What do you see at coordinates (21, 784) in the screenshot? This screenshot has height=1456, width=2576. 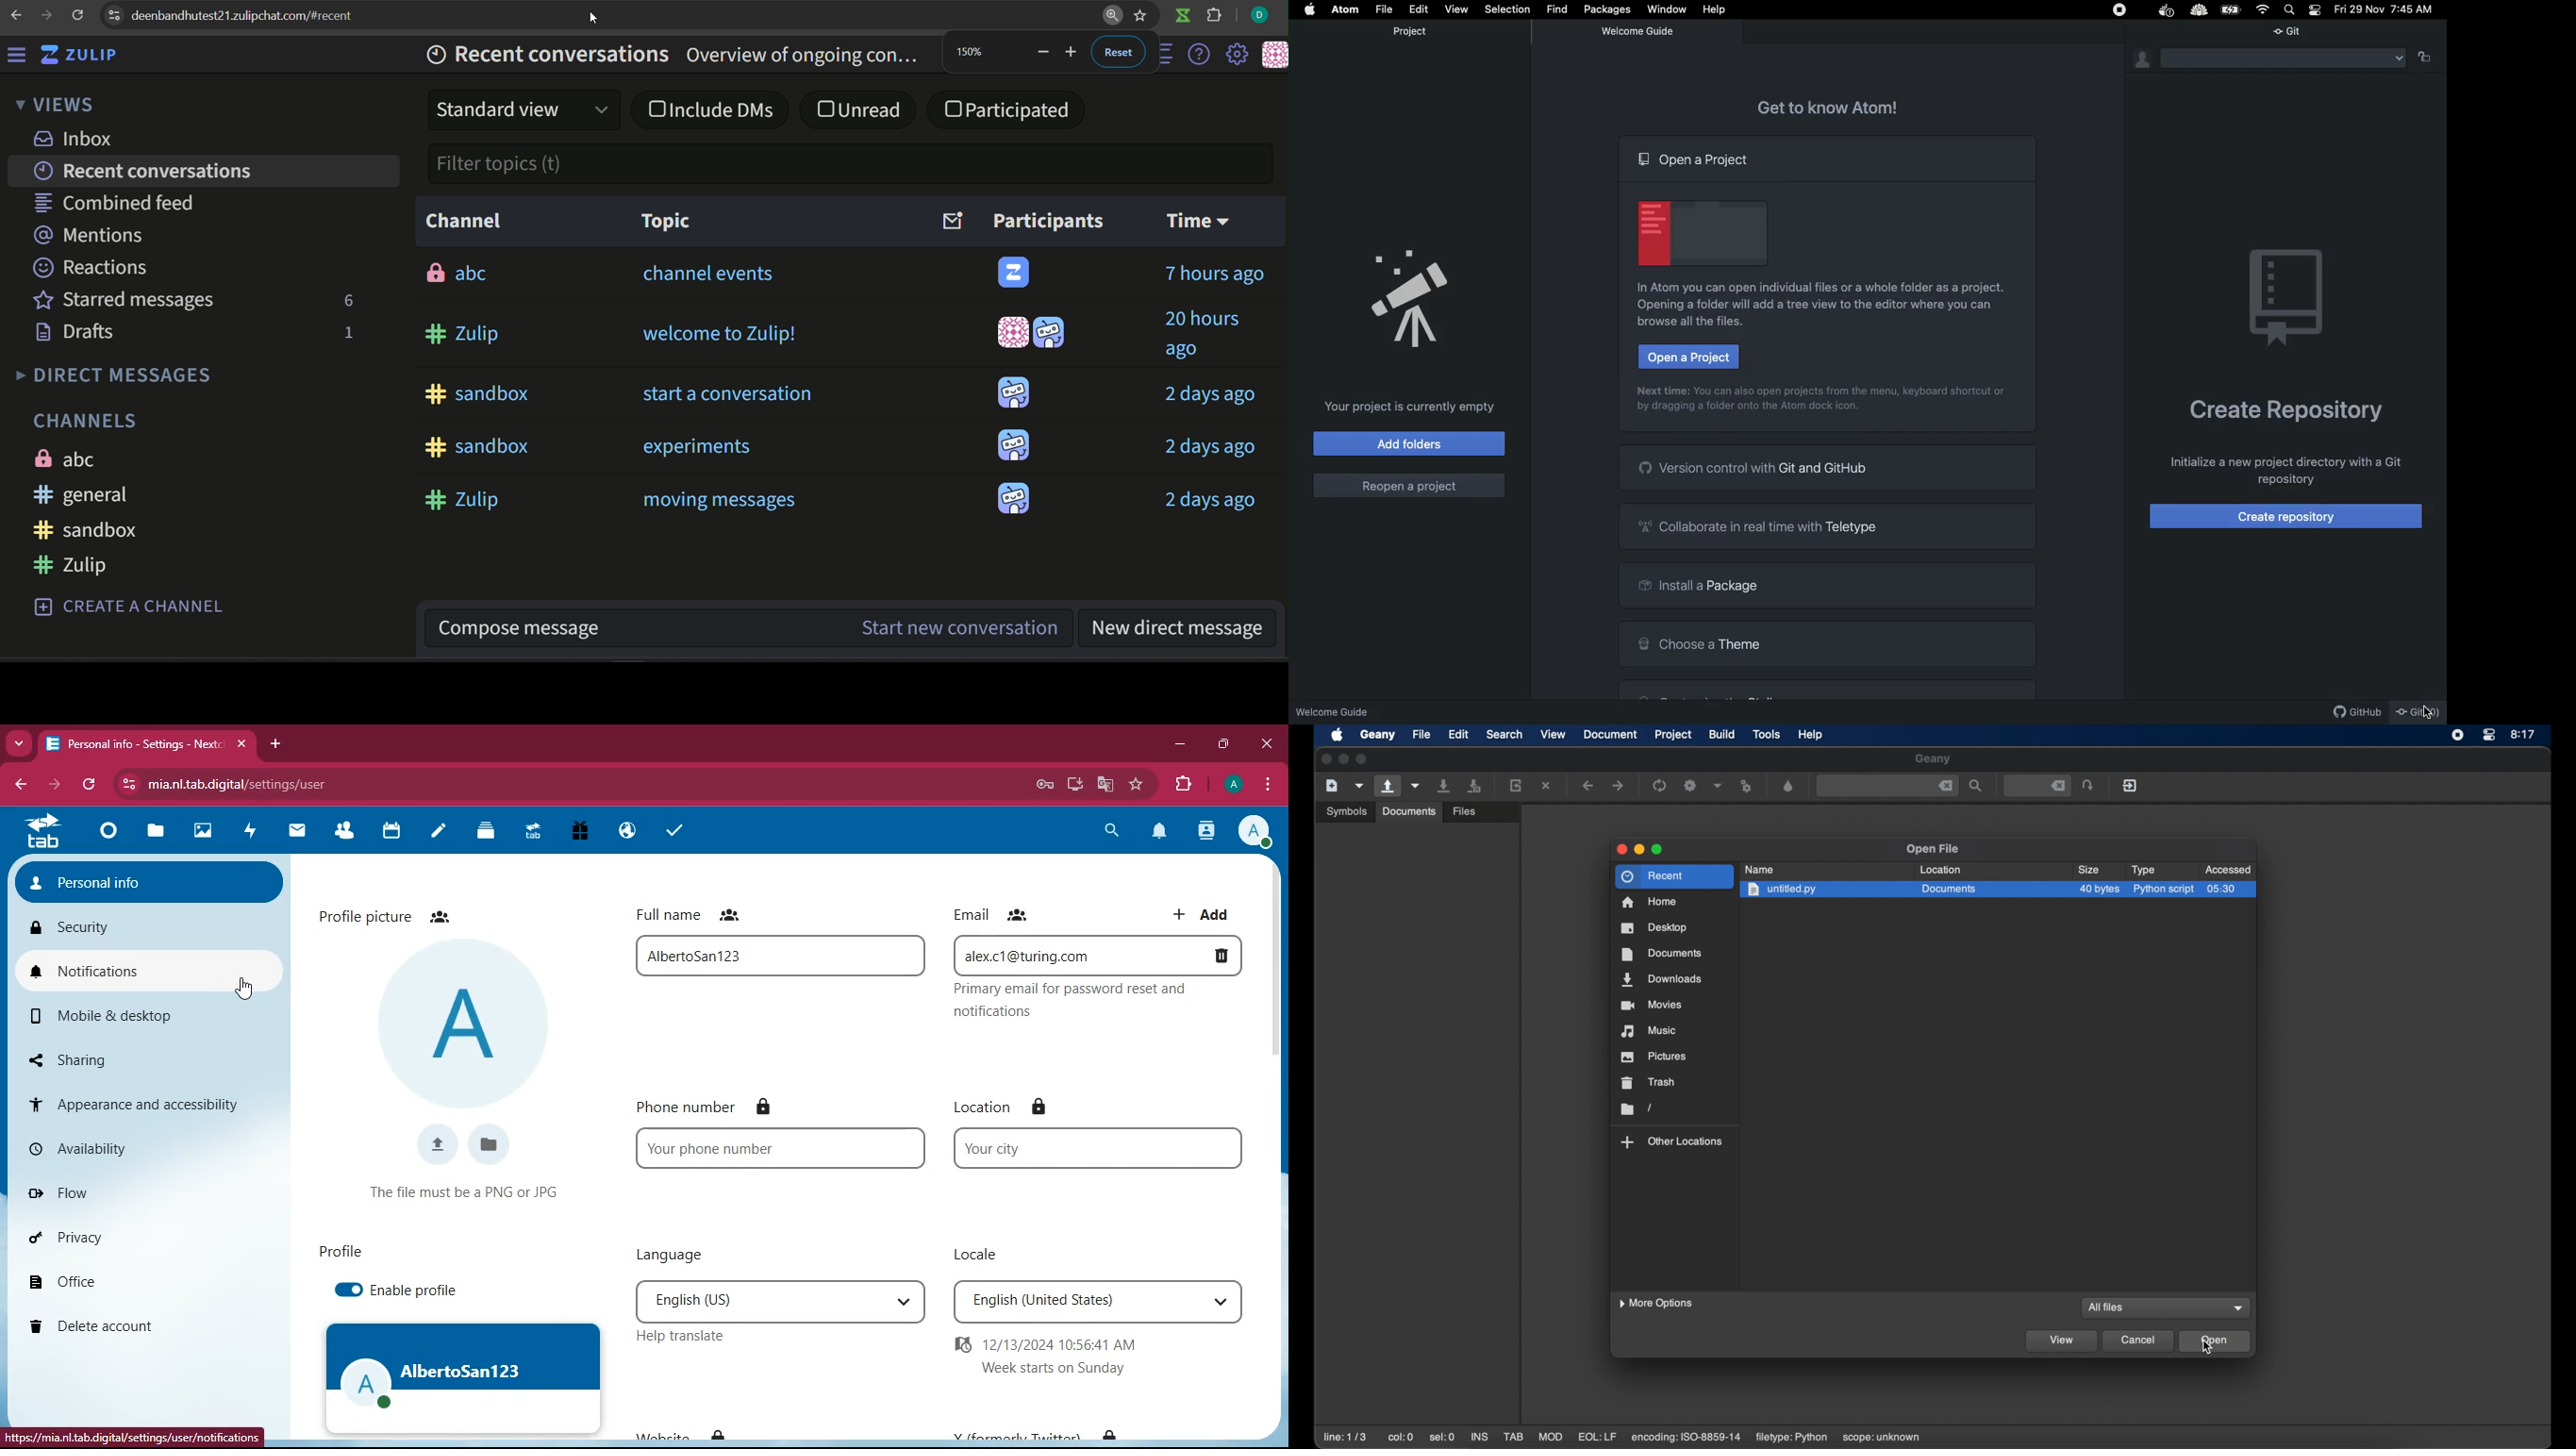 I see `back` at bounding box center [21, 784].